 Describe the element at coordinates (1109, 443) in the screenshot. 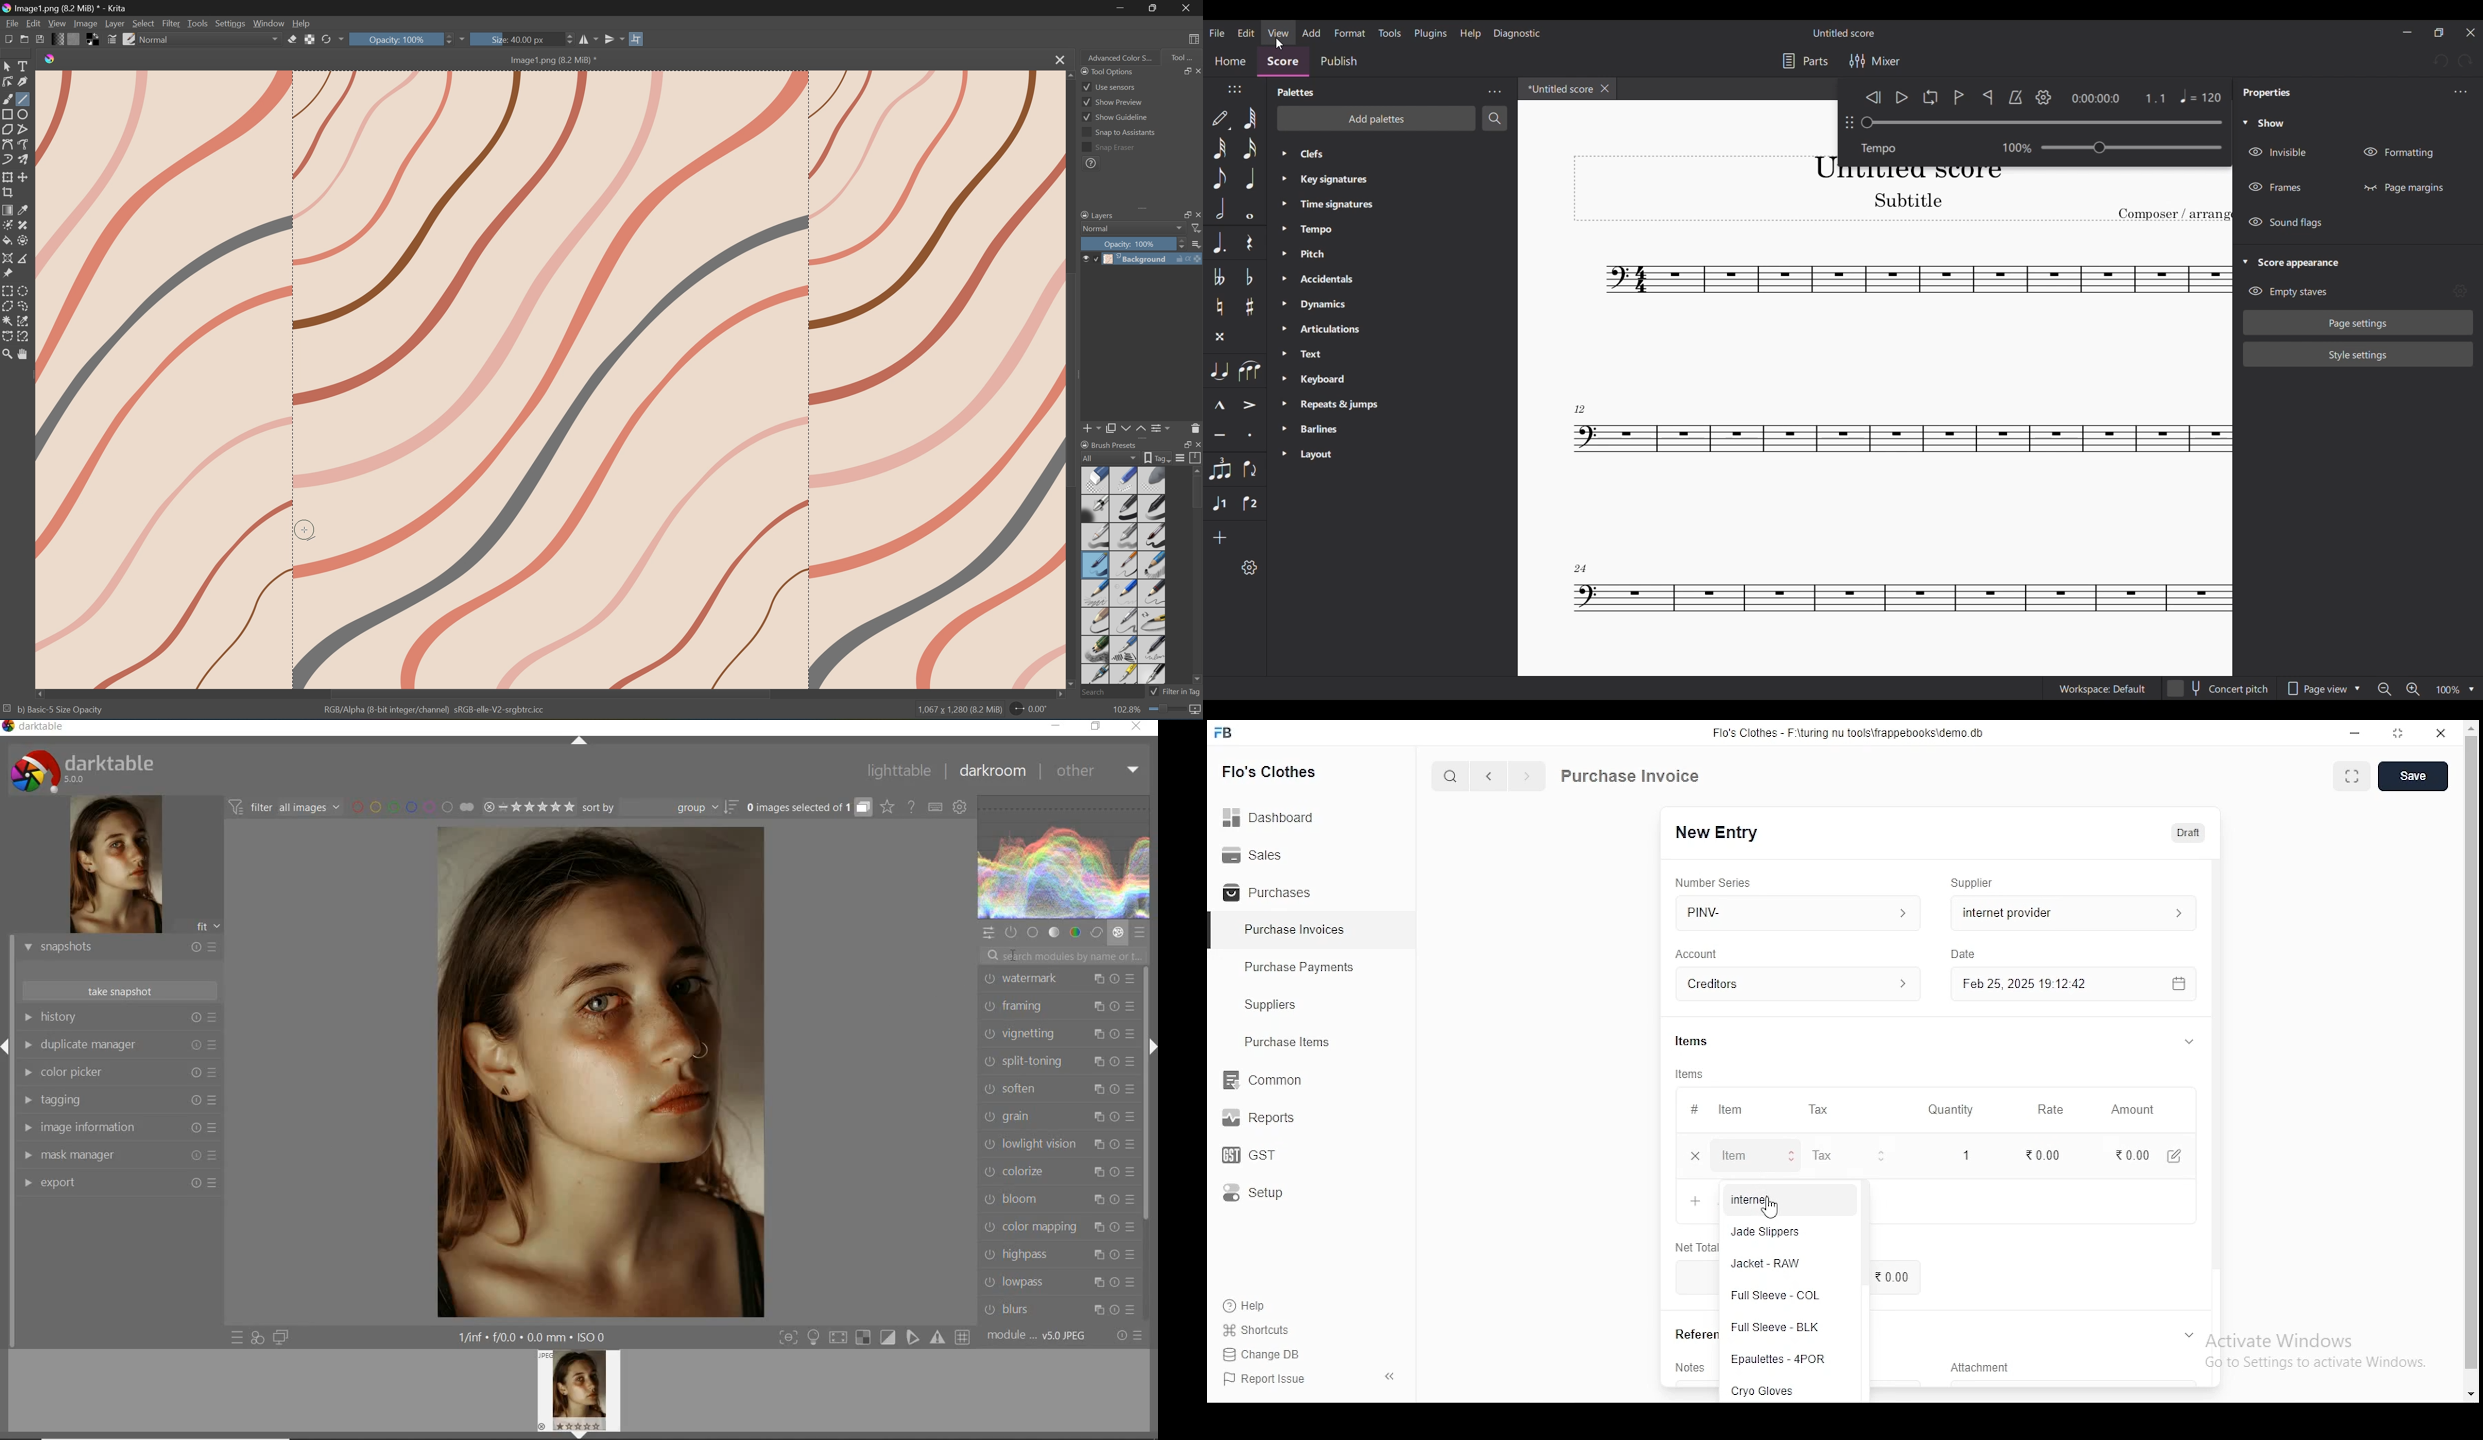

I see `Brush Preset` at that location.